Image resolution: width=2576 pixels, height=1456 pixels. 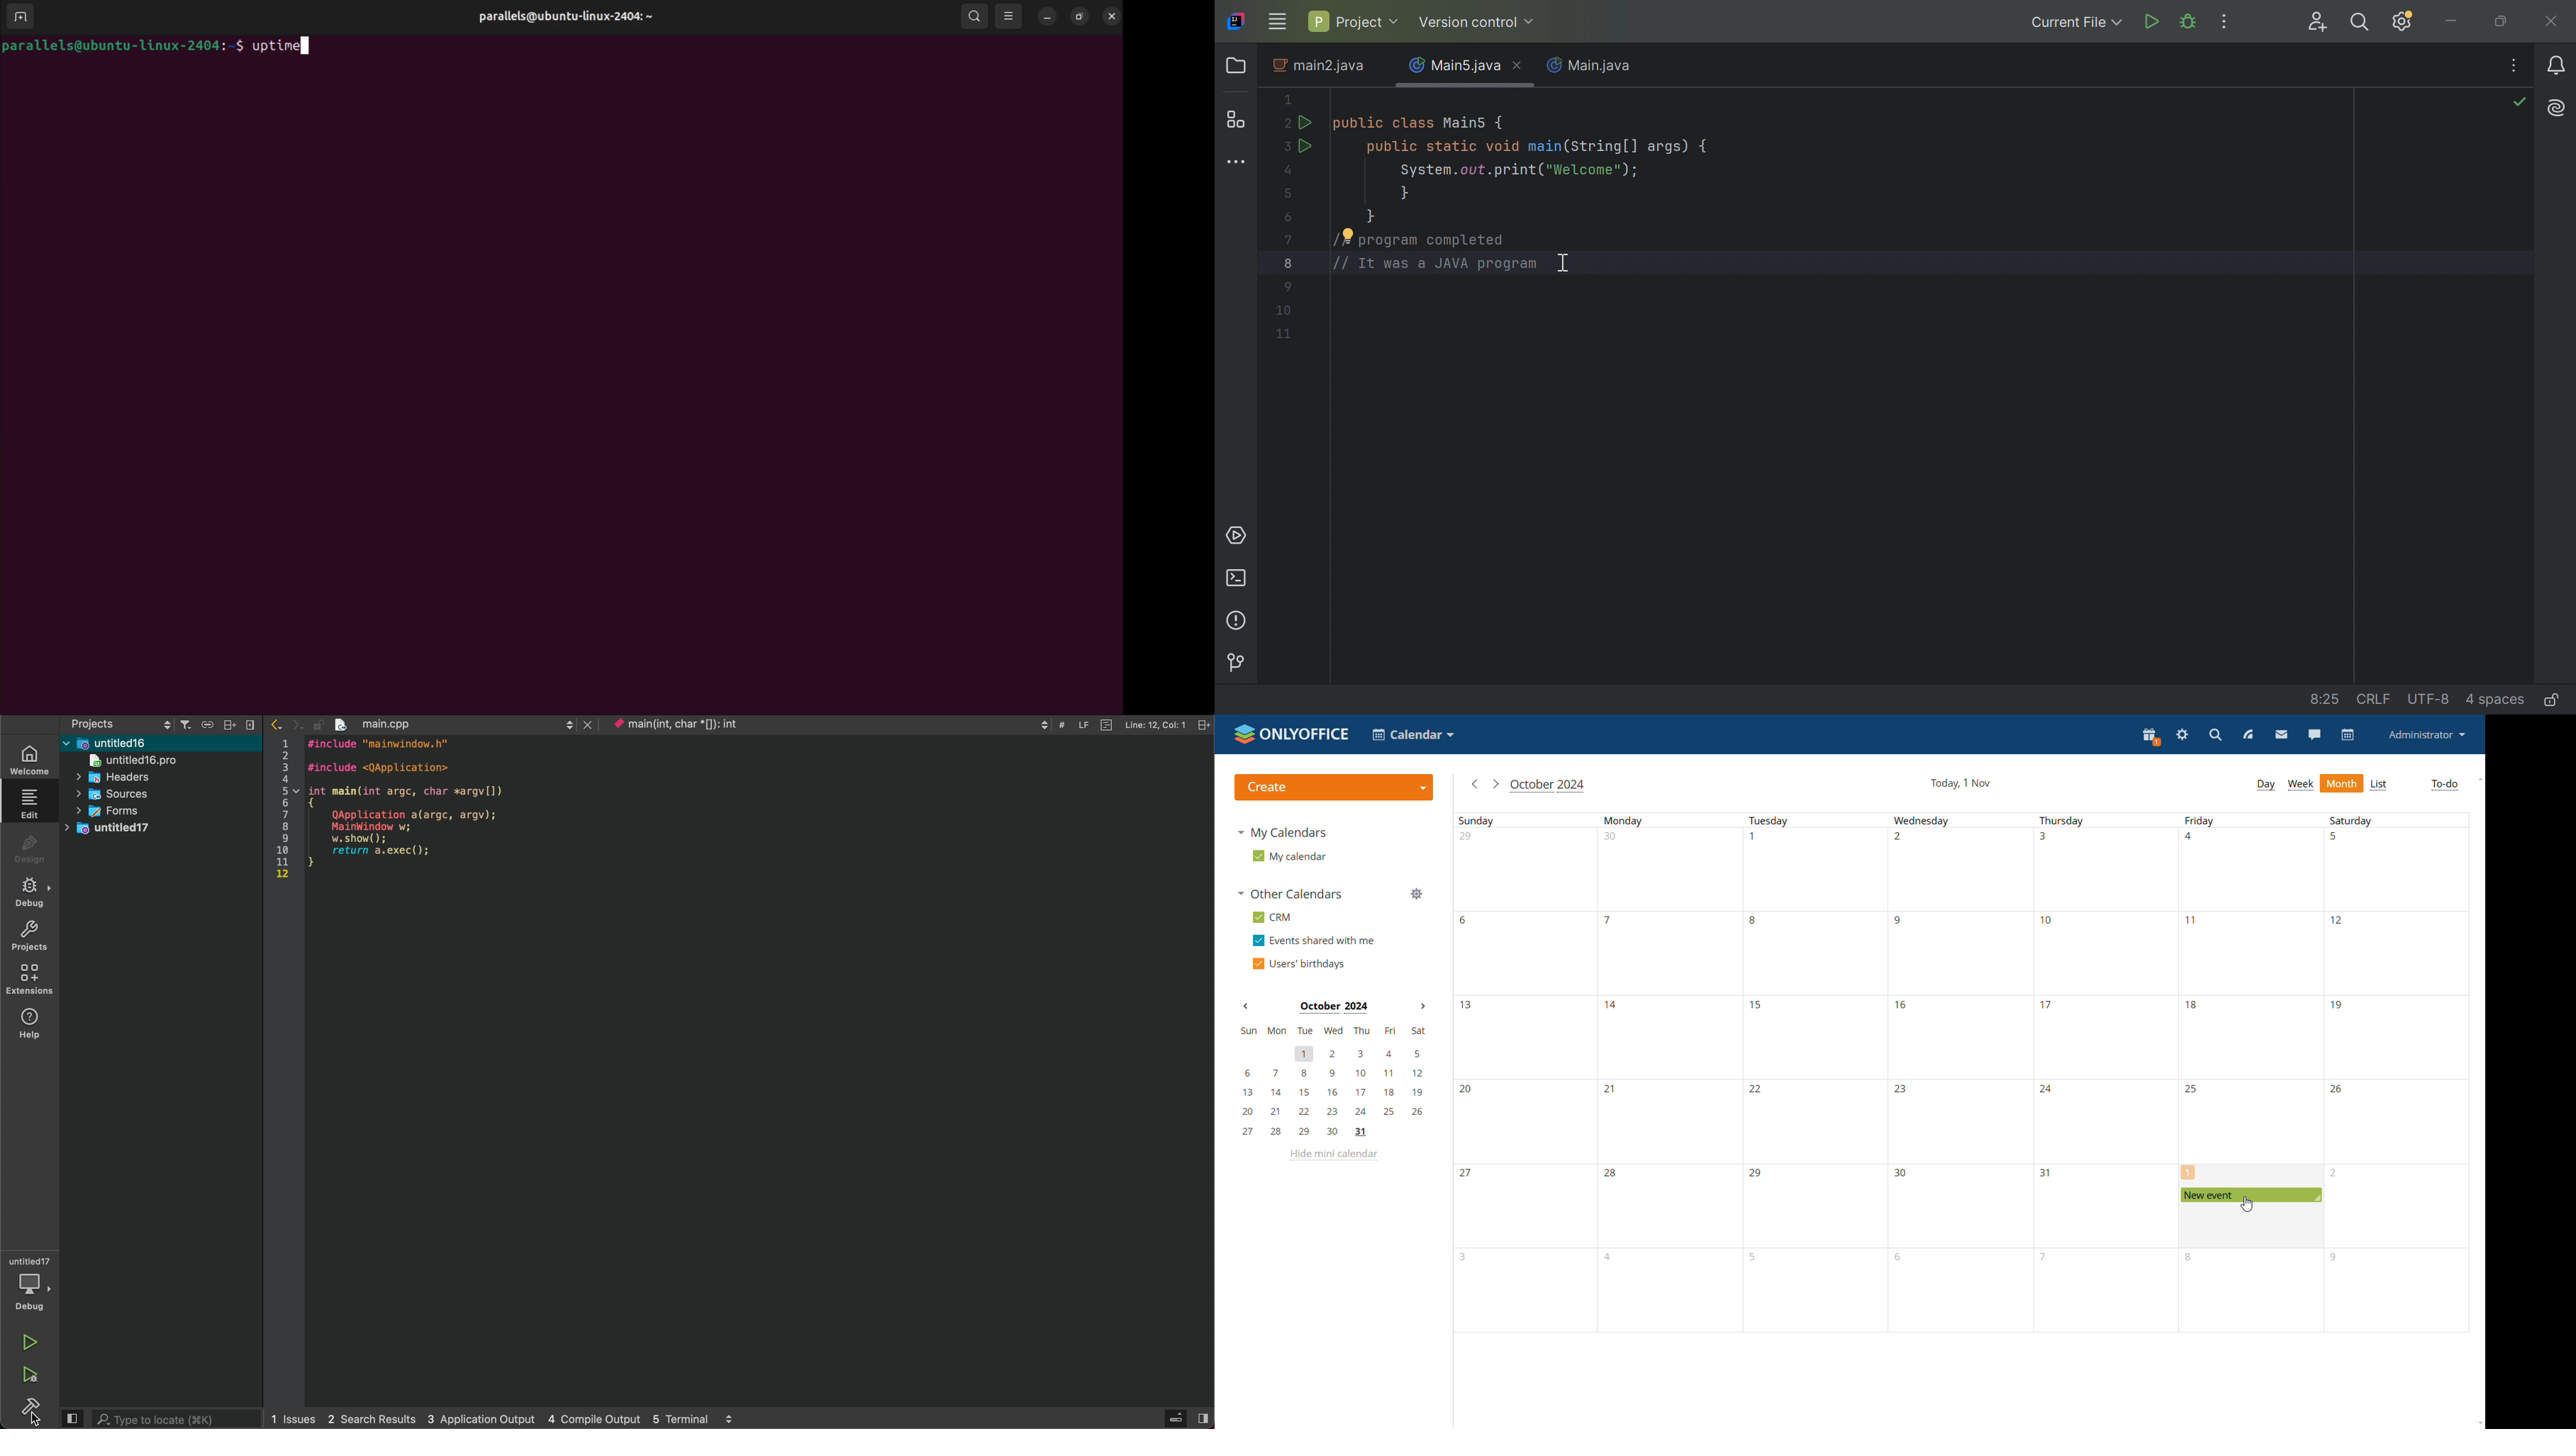 What do you see at coordinates (2380, 784) in the screenshot?
I see `list view ` at bounding box center [2380, 784].